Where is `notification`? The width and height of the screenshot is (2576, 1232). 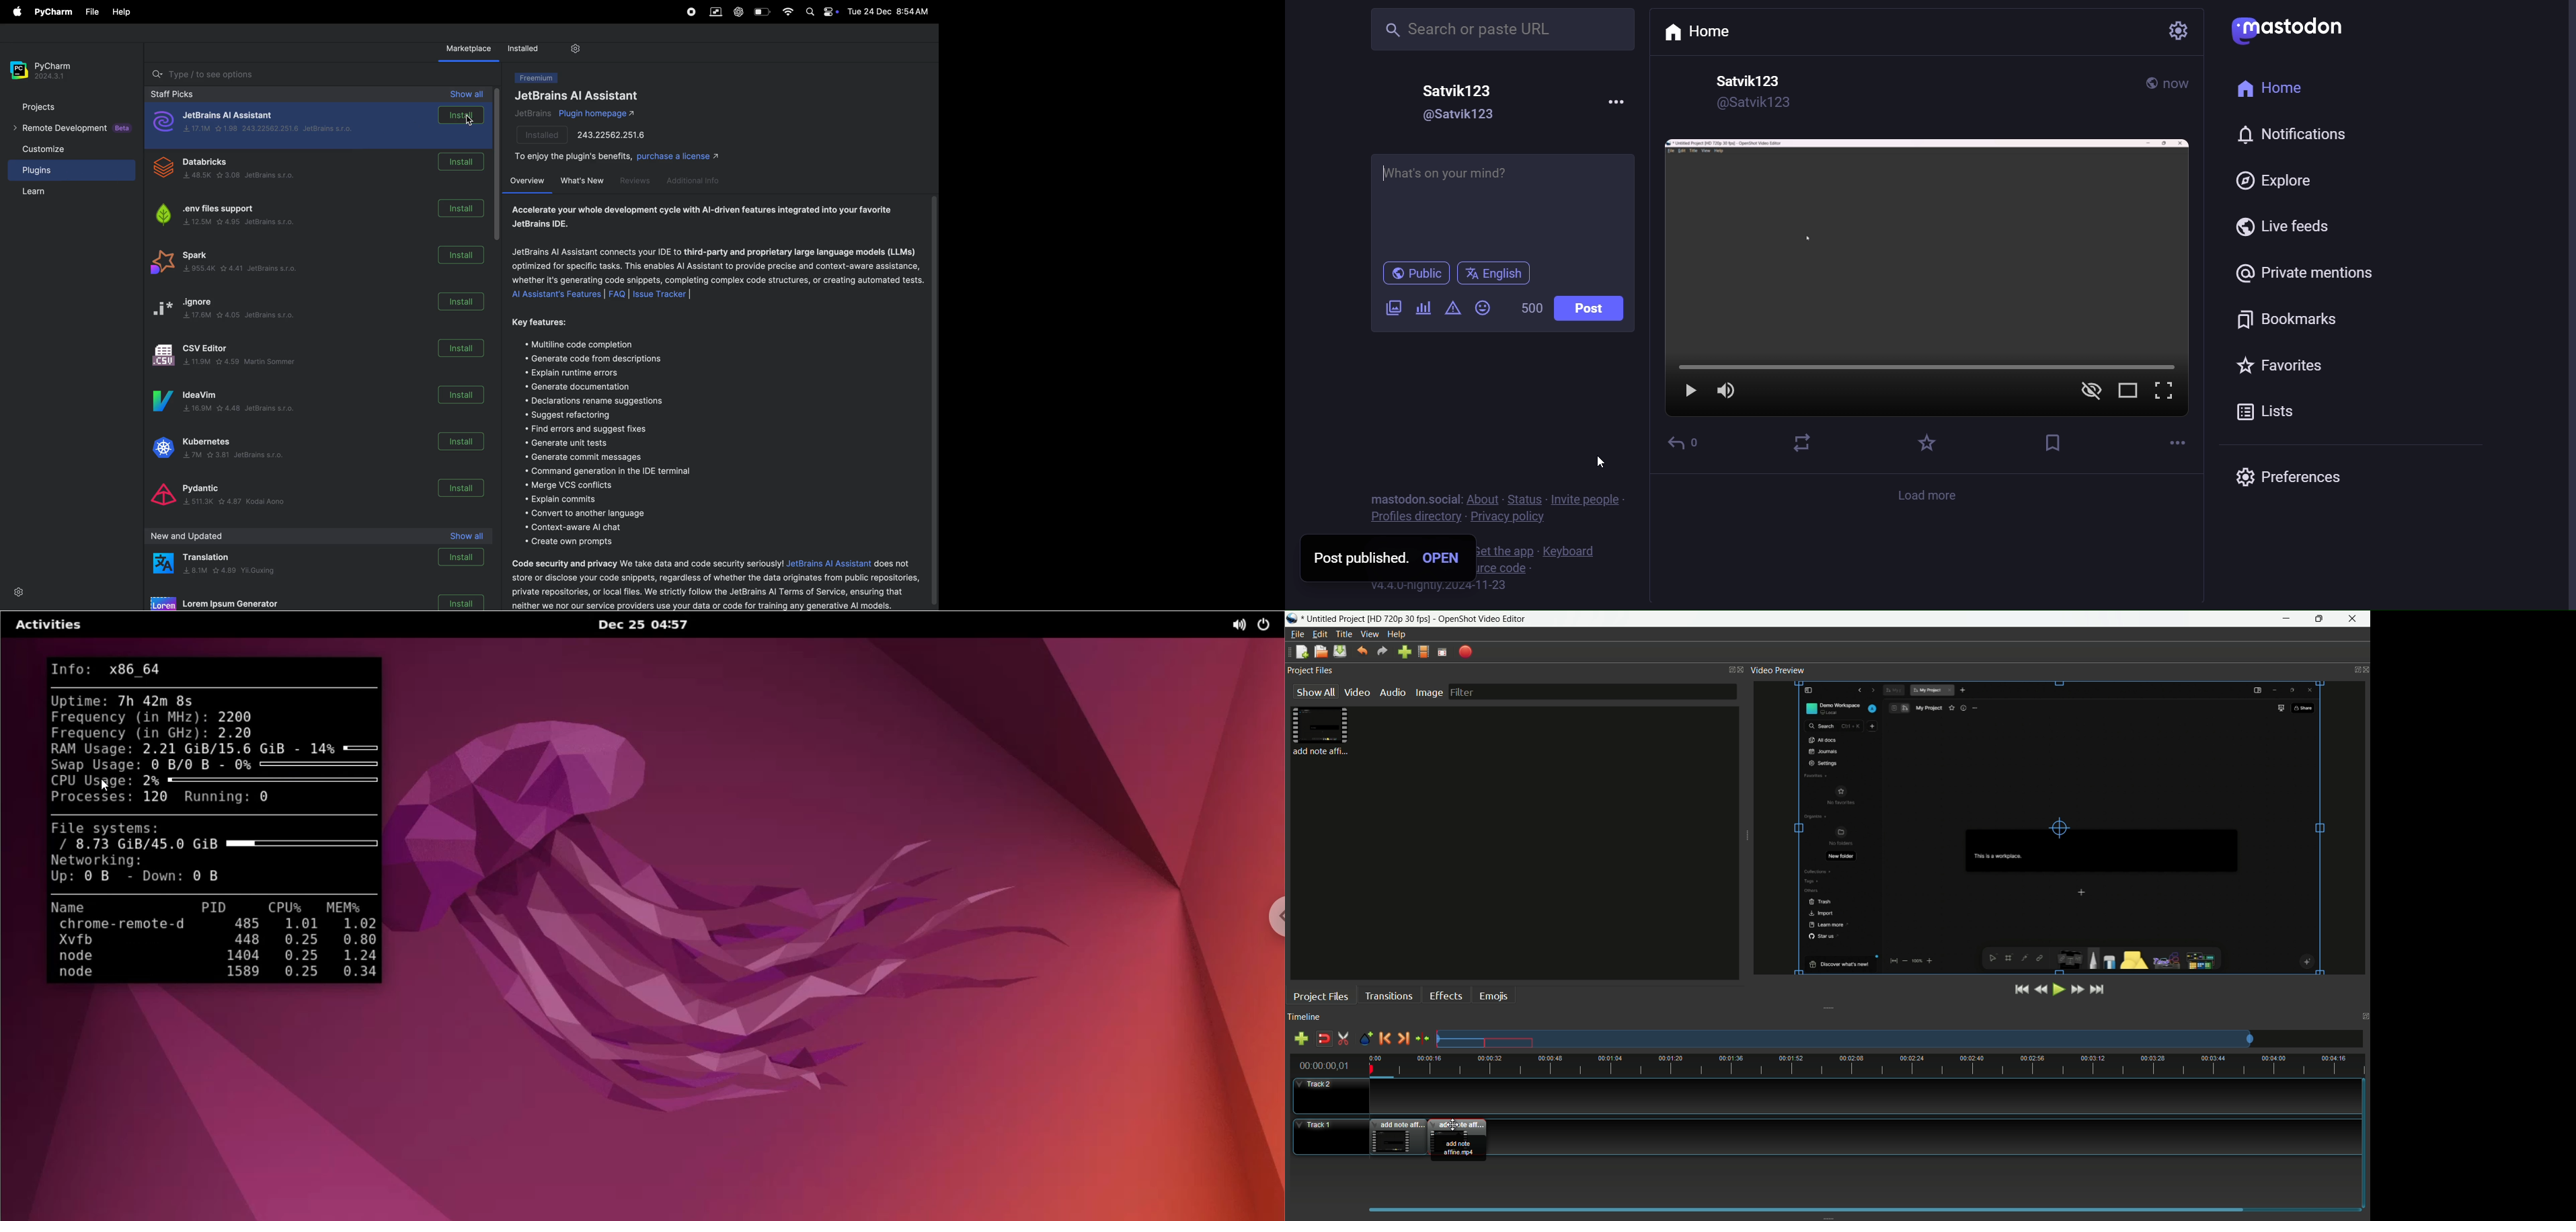
notification is located at coordinates (2290, 132).